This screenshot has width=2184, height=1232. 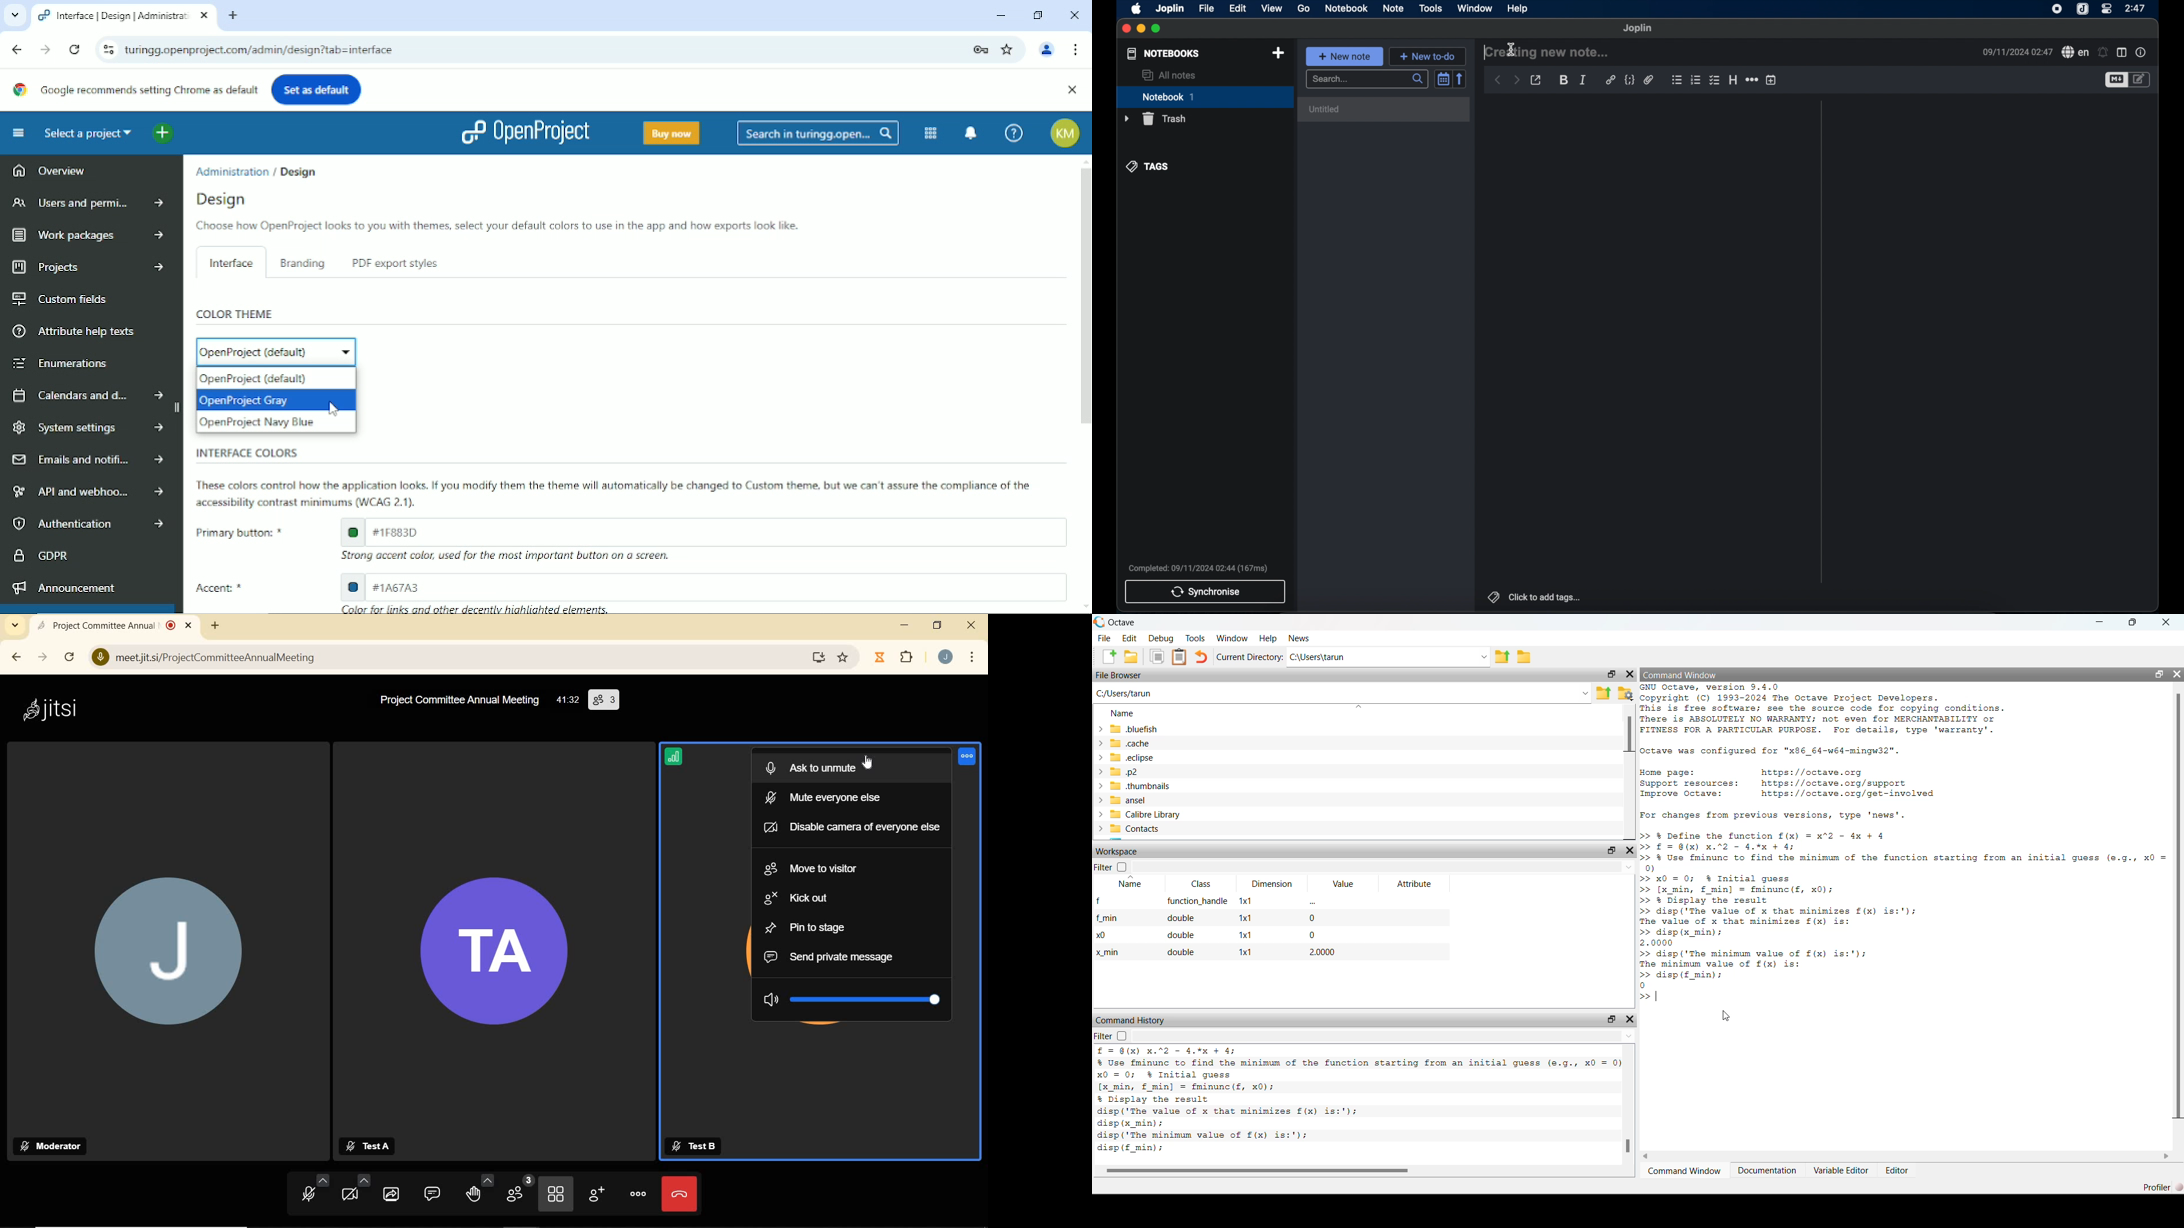 I want to click on Edit, so click(x=1129, y=640).